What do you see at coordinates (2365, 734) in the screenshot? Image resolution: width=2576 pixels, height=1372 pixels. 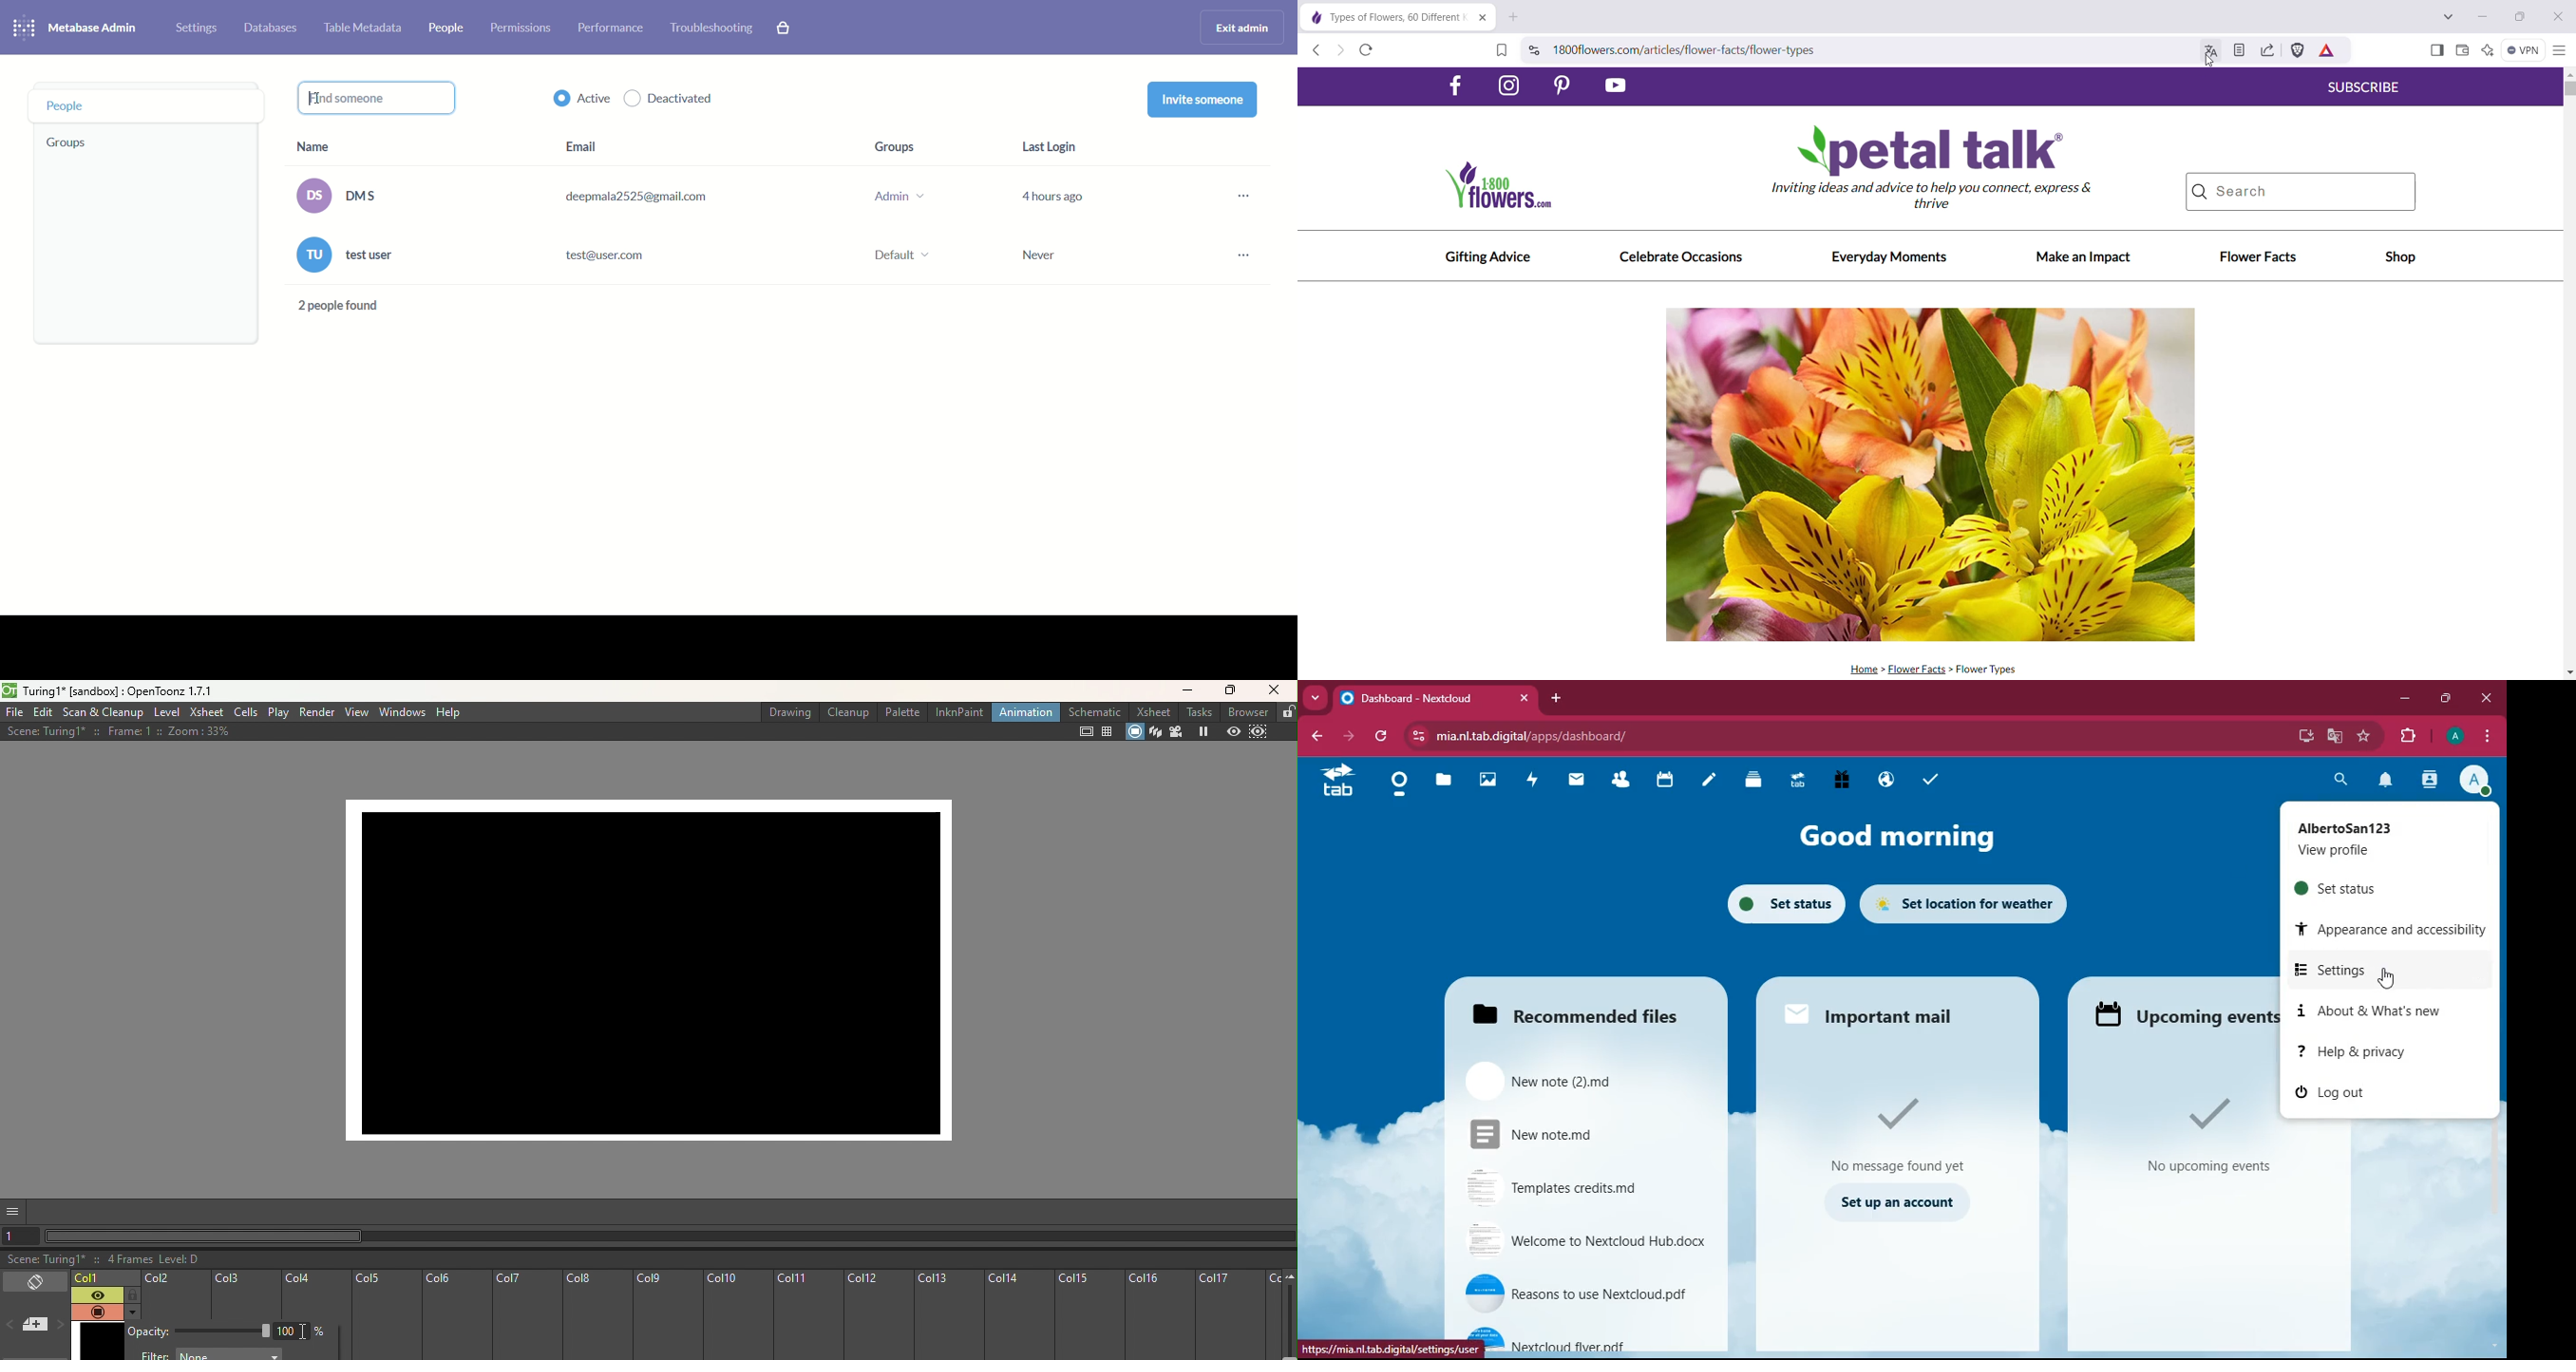 I see `bookmark this tab` at bounding box center [2365, 734].